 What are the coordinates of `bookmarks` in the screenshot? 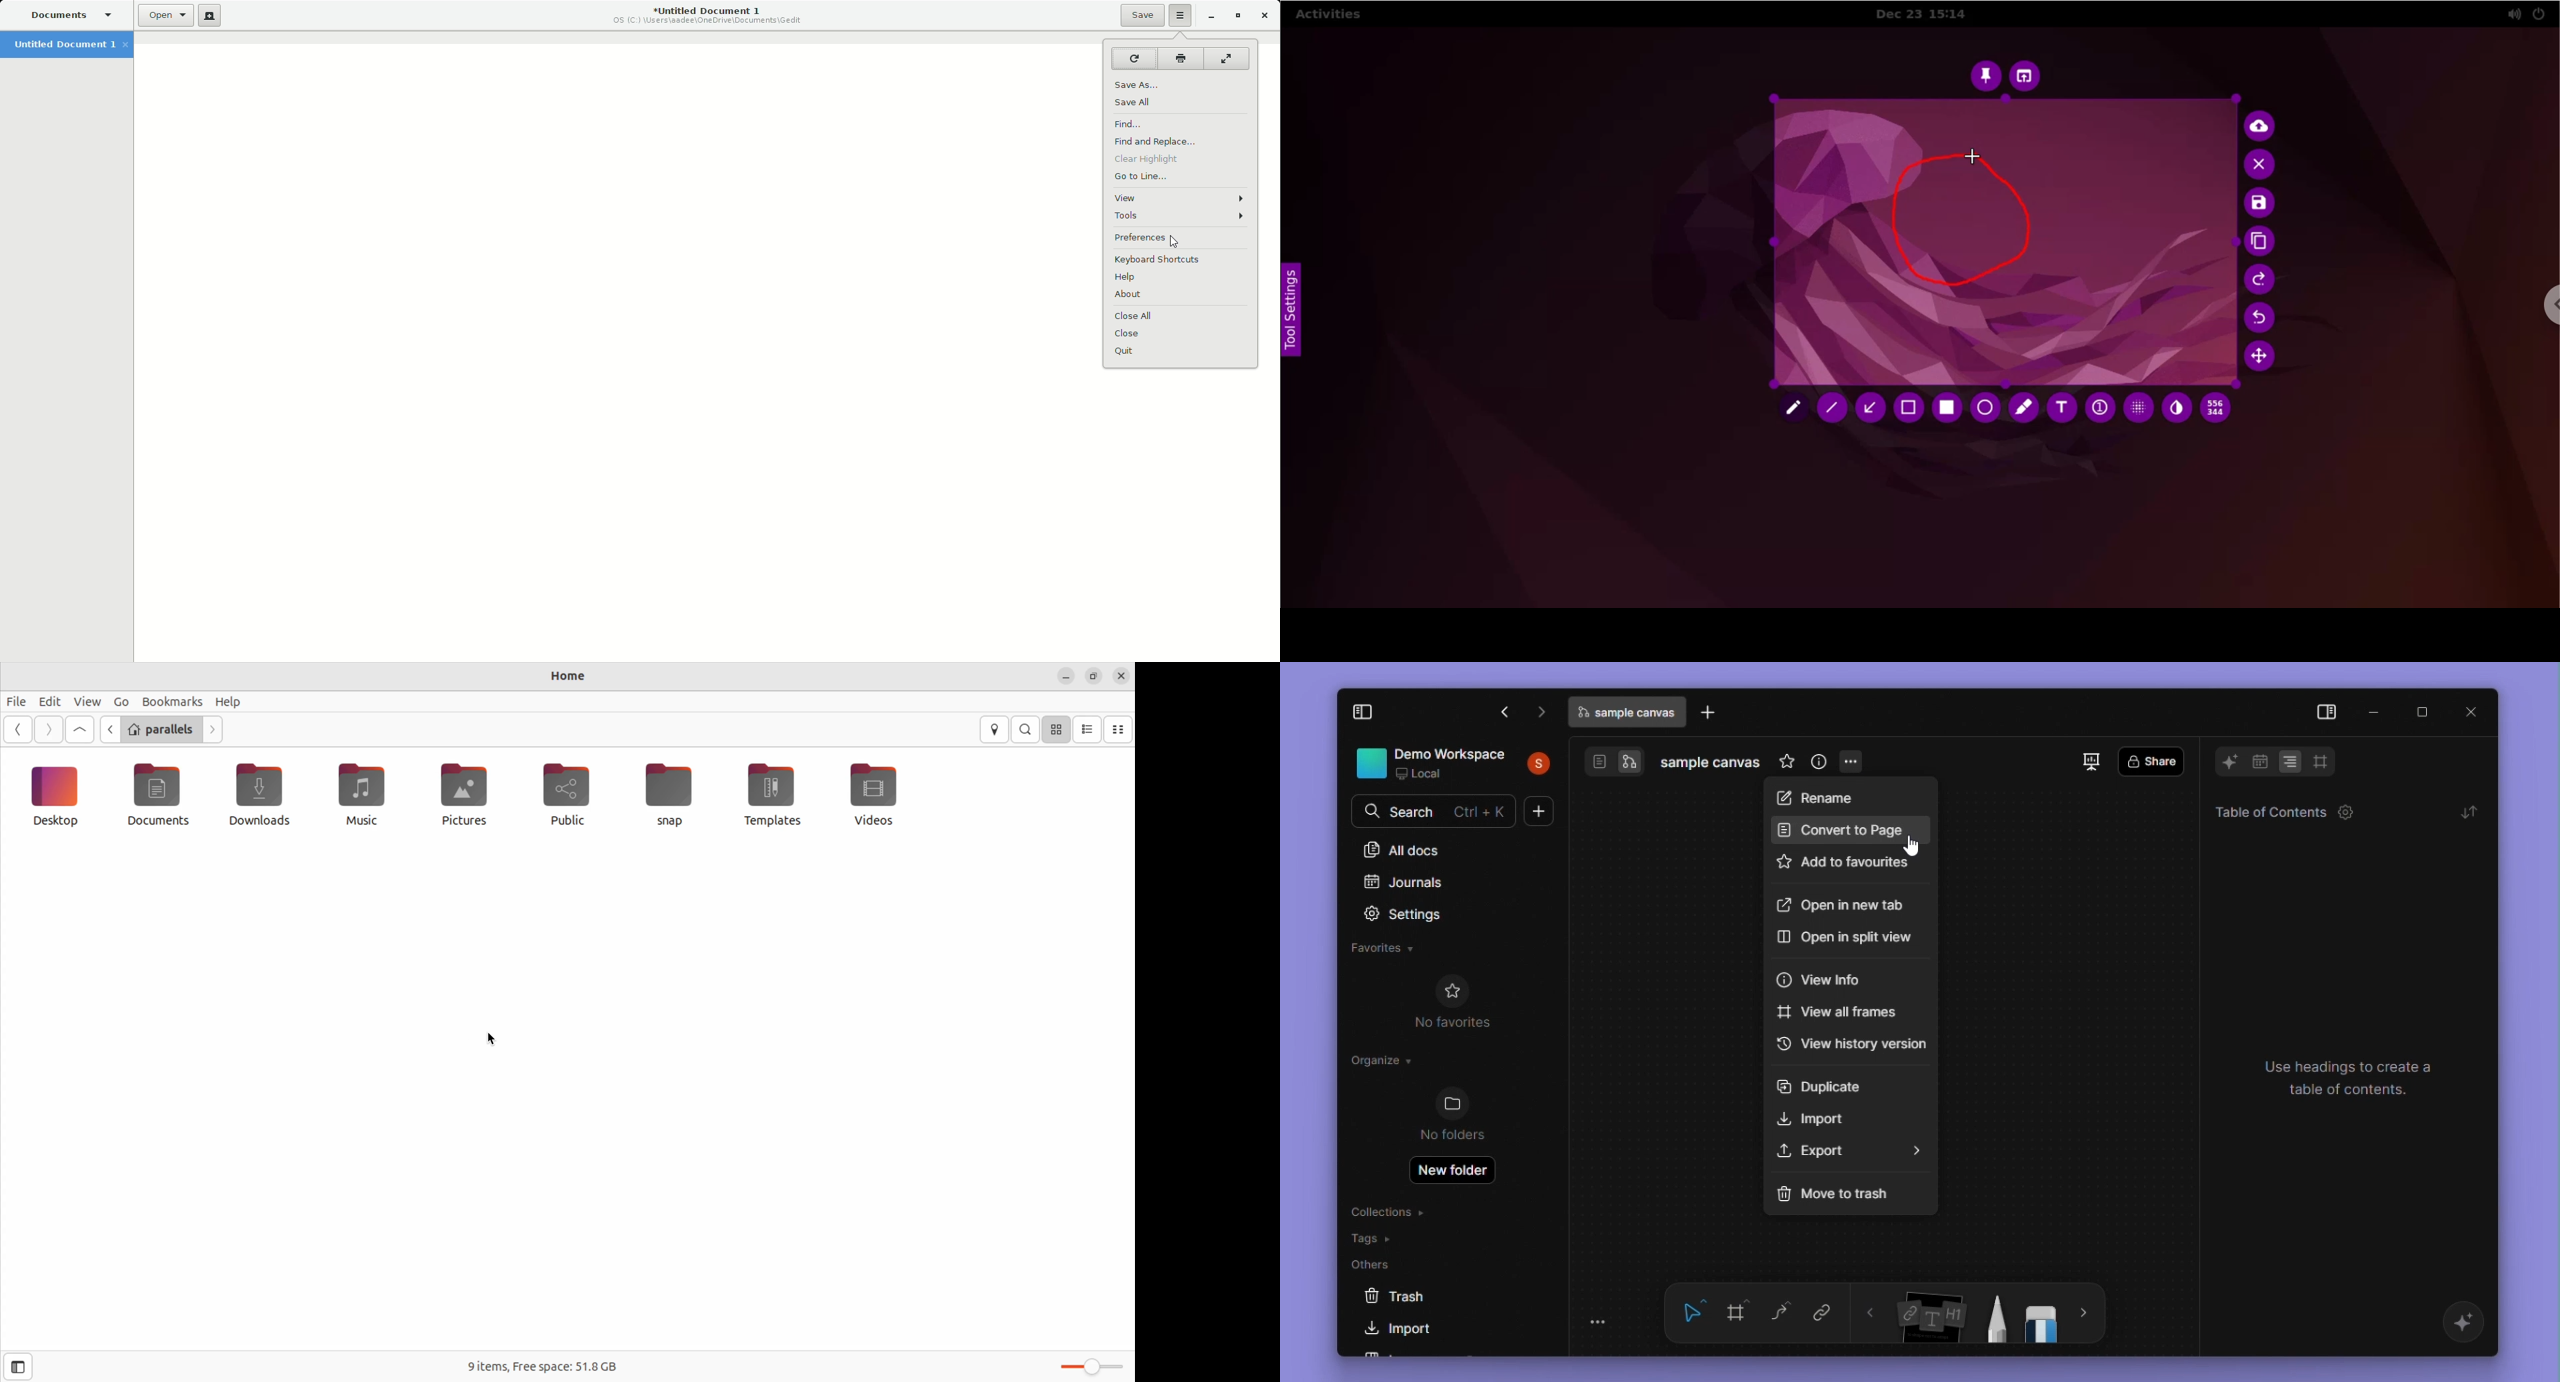 It's located at (172, 701).